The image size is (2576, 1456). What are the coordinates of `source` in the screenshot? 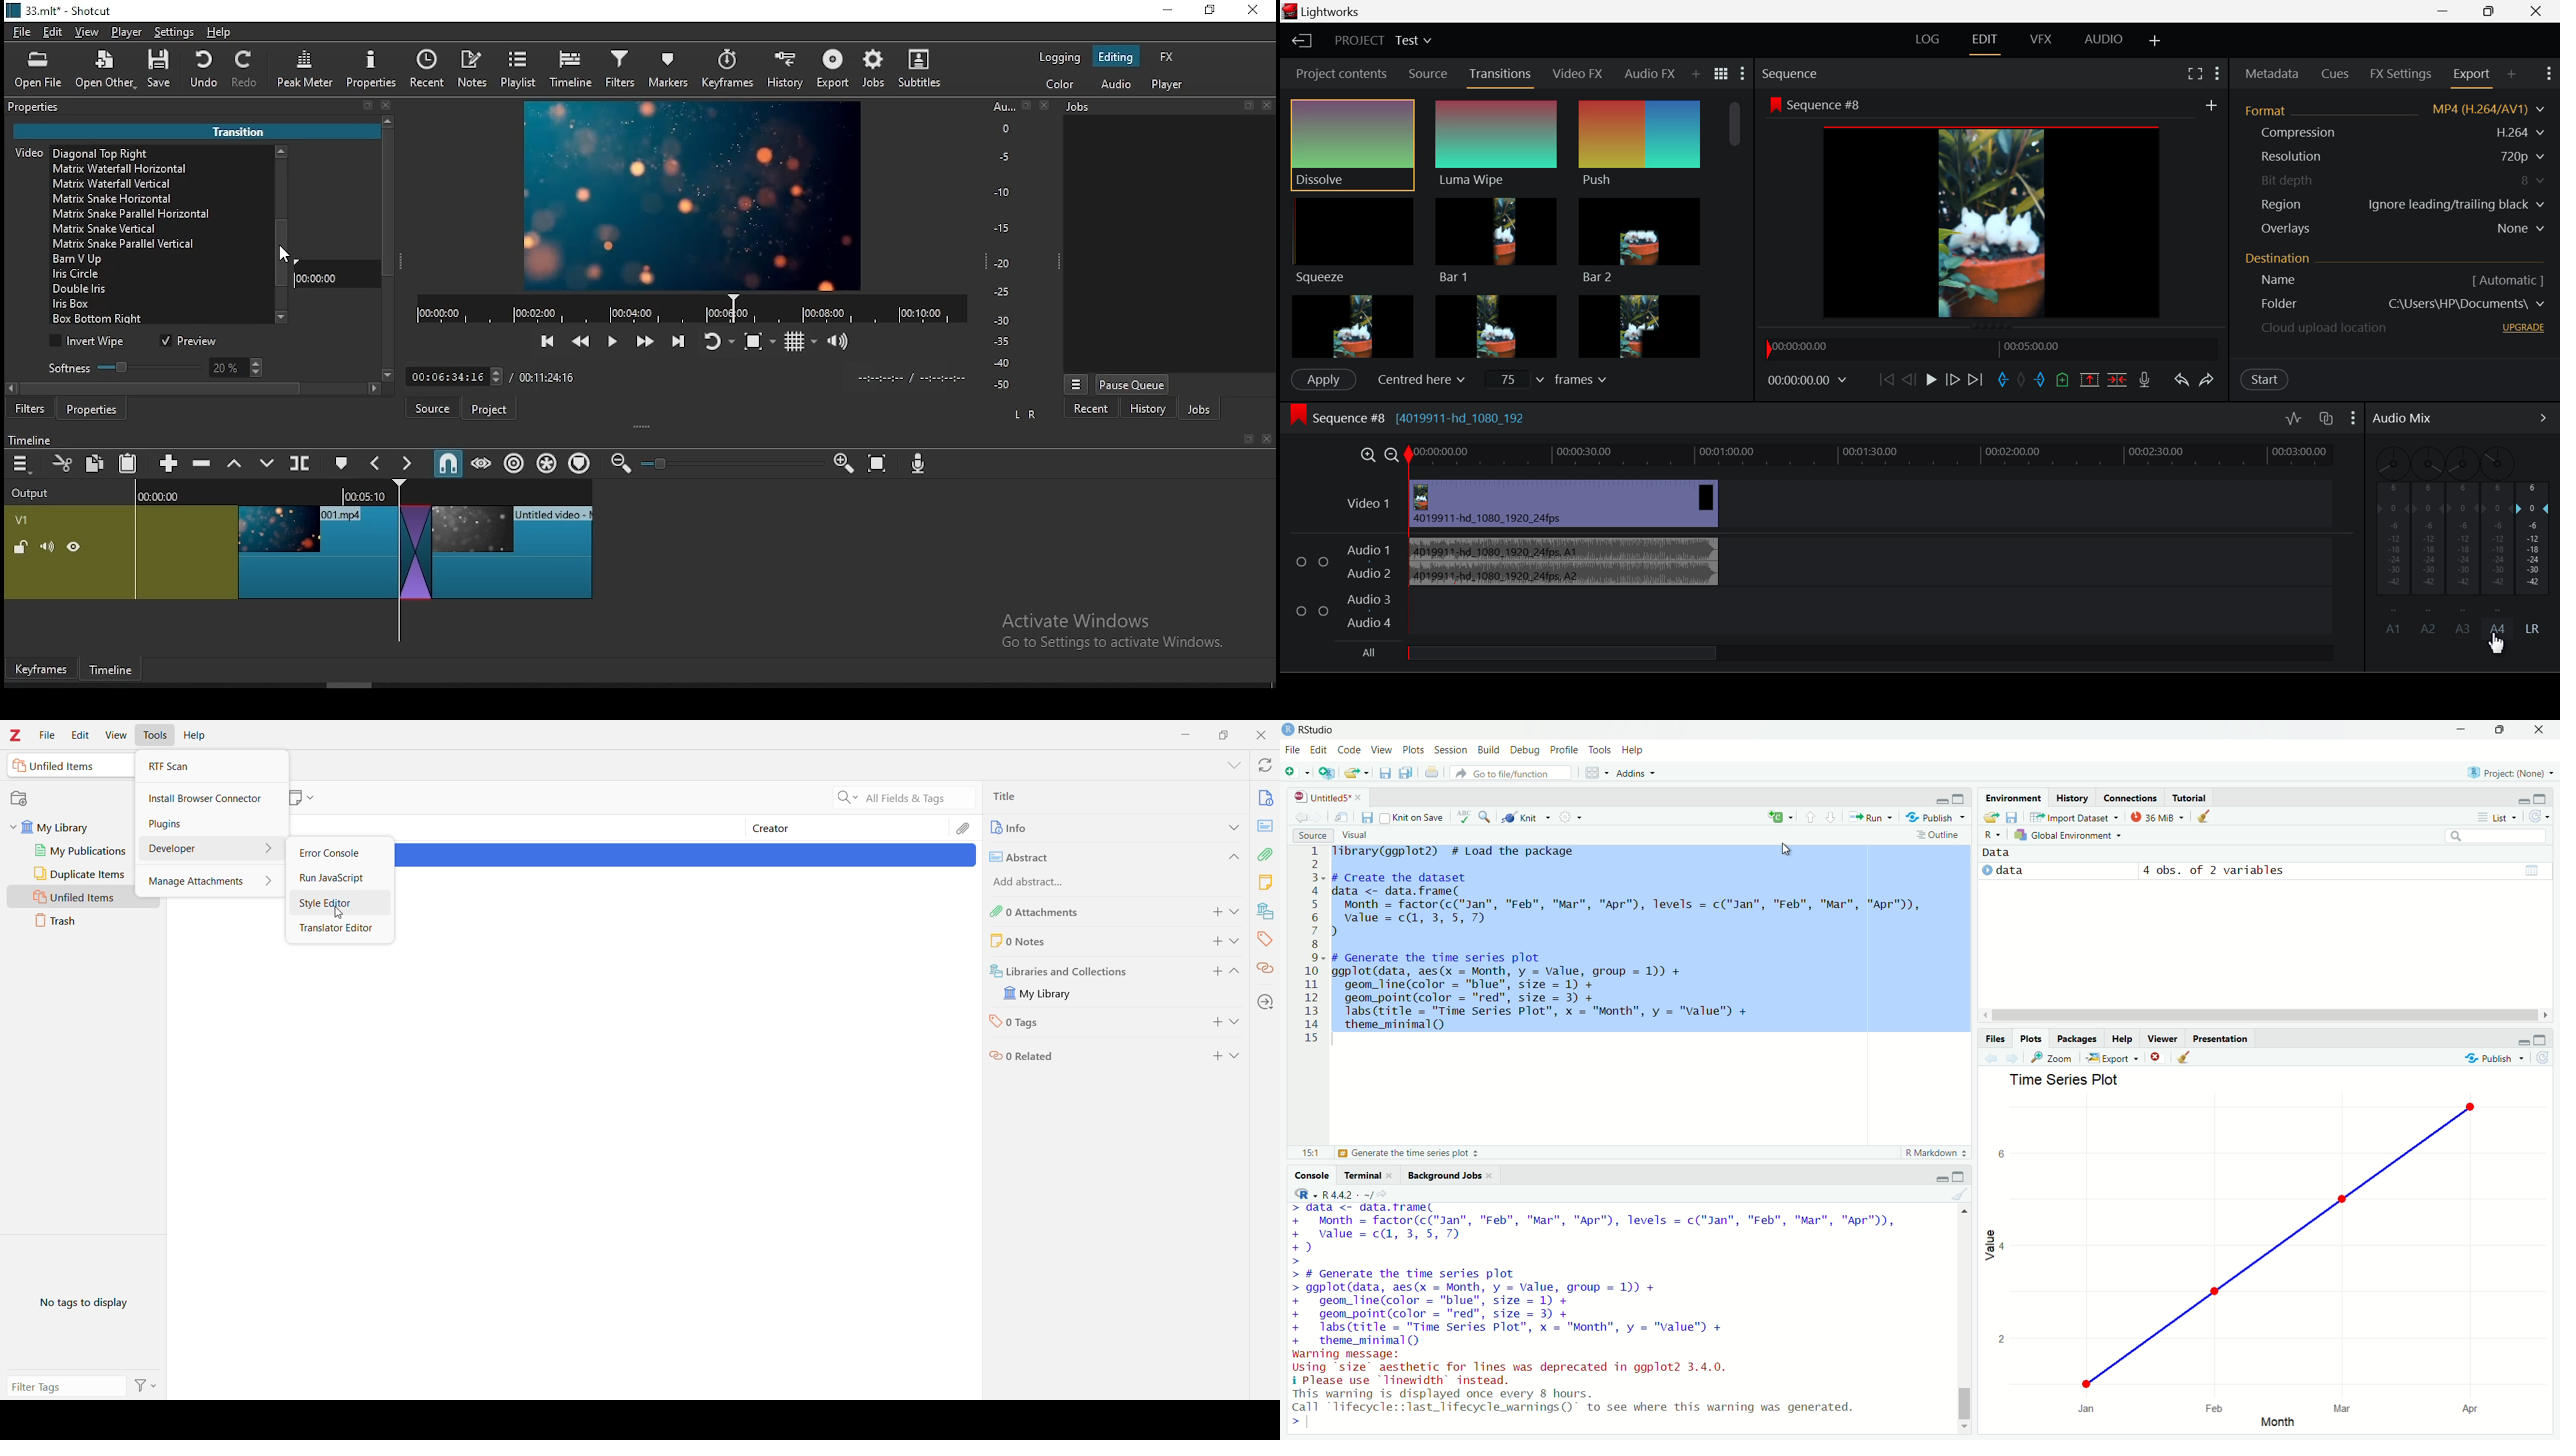 It's located at (1310, 835).